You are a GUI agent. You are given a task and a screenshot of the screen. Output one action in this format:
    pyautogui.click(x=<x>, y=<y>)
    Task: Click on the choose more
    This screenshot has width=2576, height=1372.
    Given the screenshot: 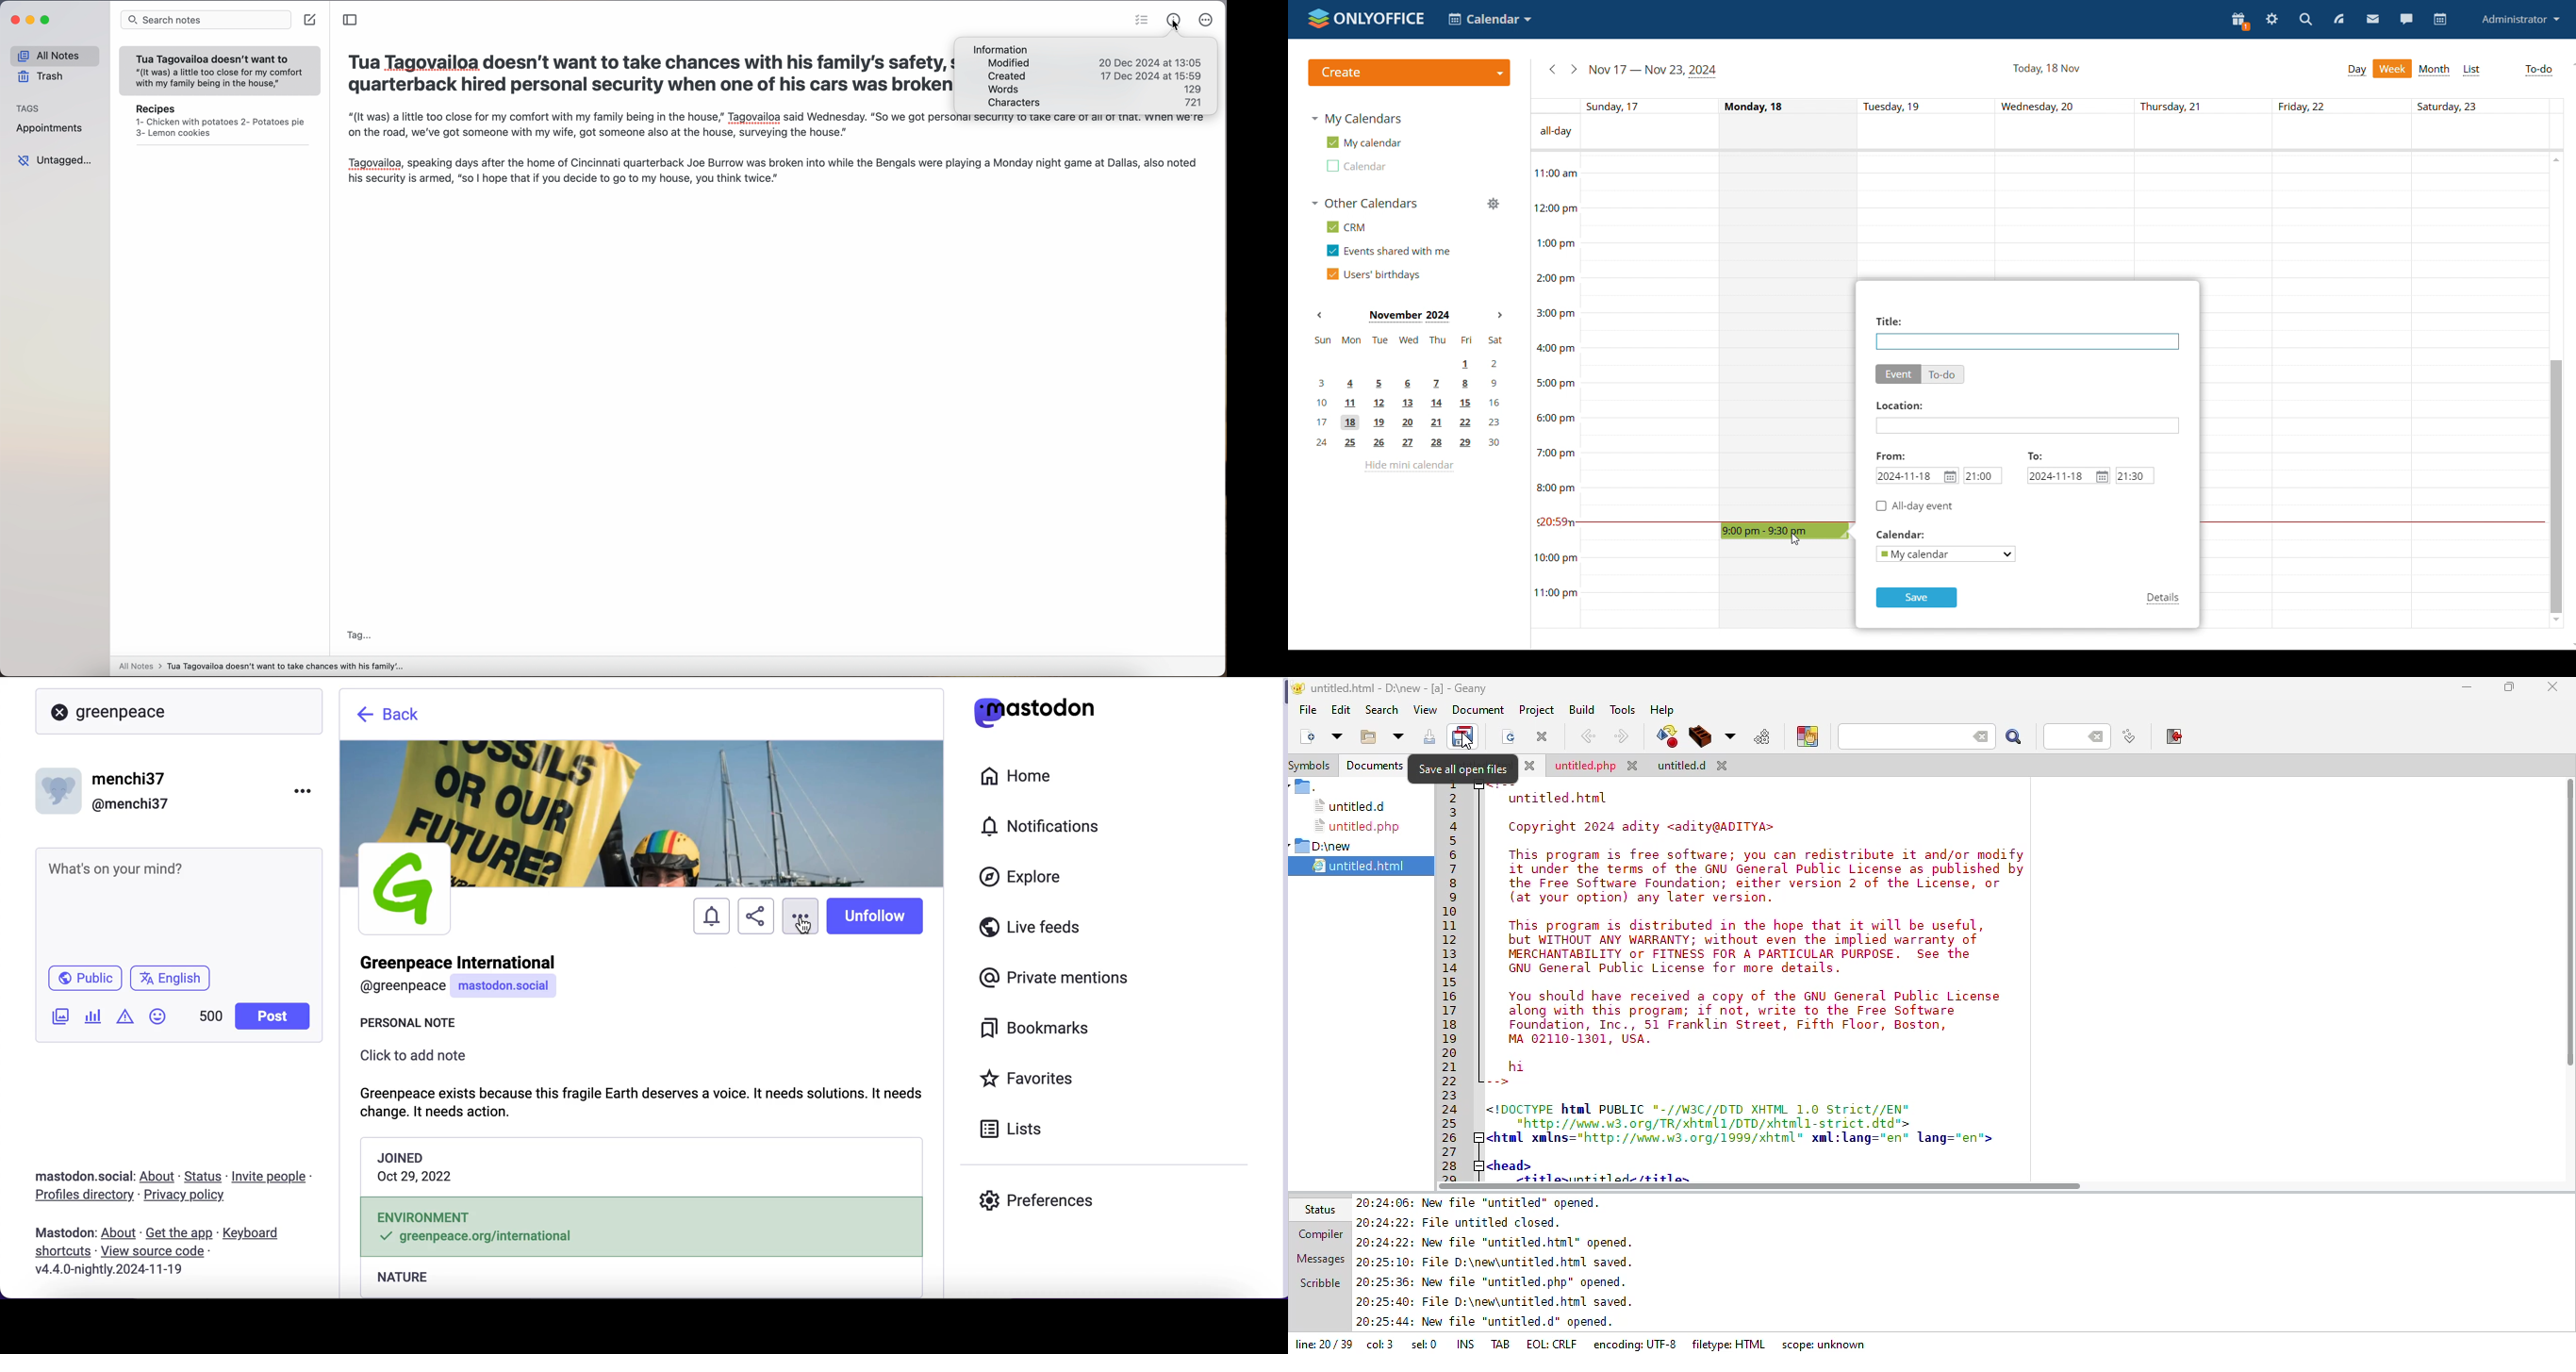 What is the action you would take?
    pyautogui.click(x=1729, y=735)
    